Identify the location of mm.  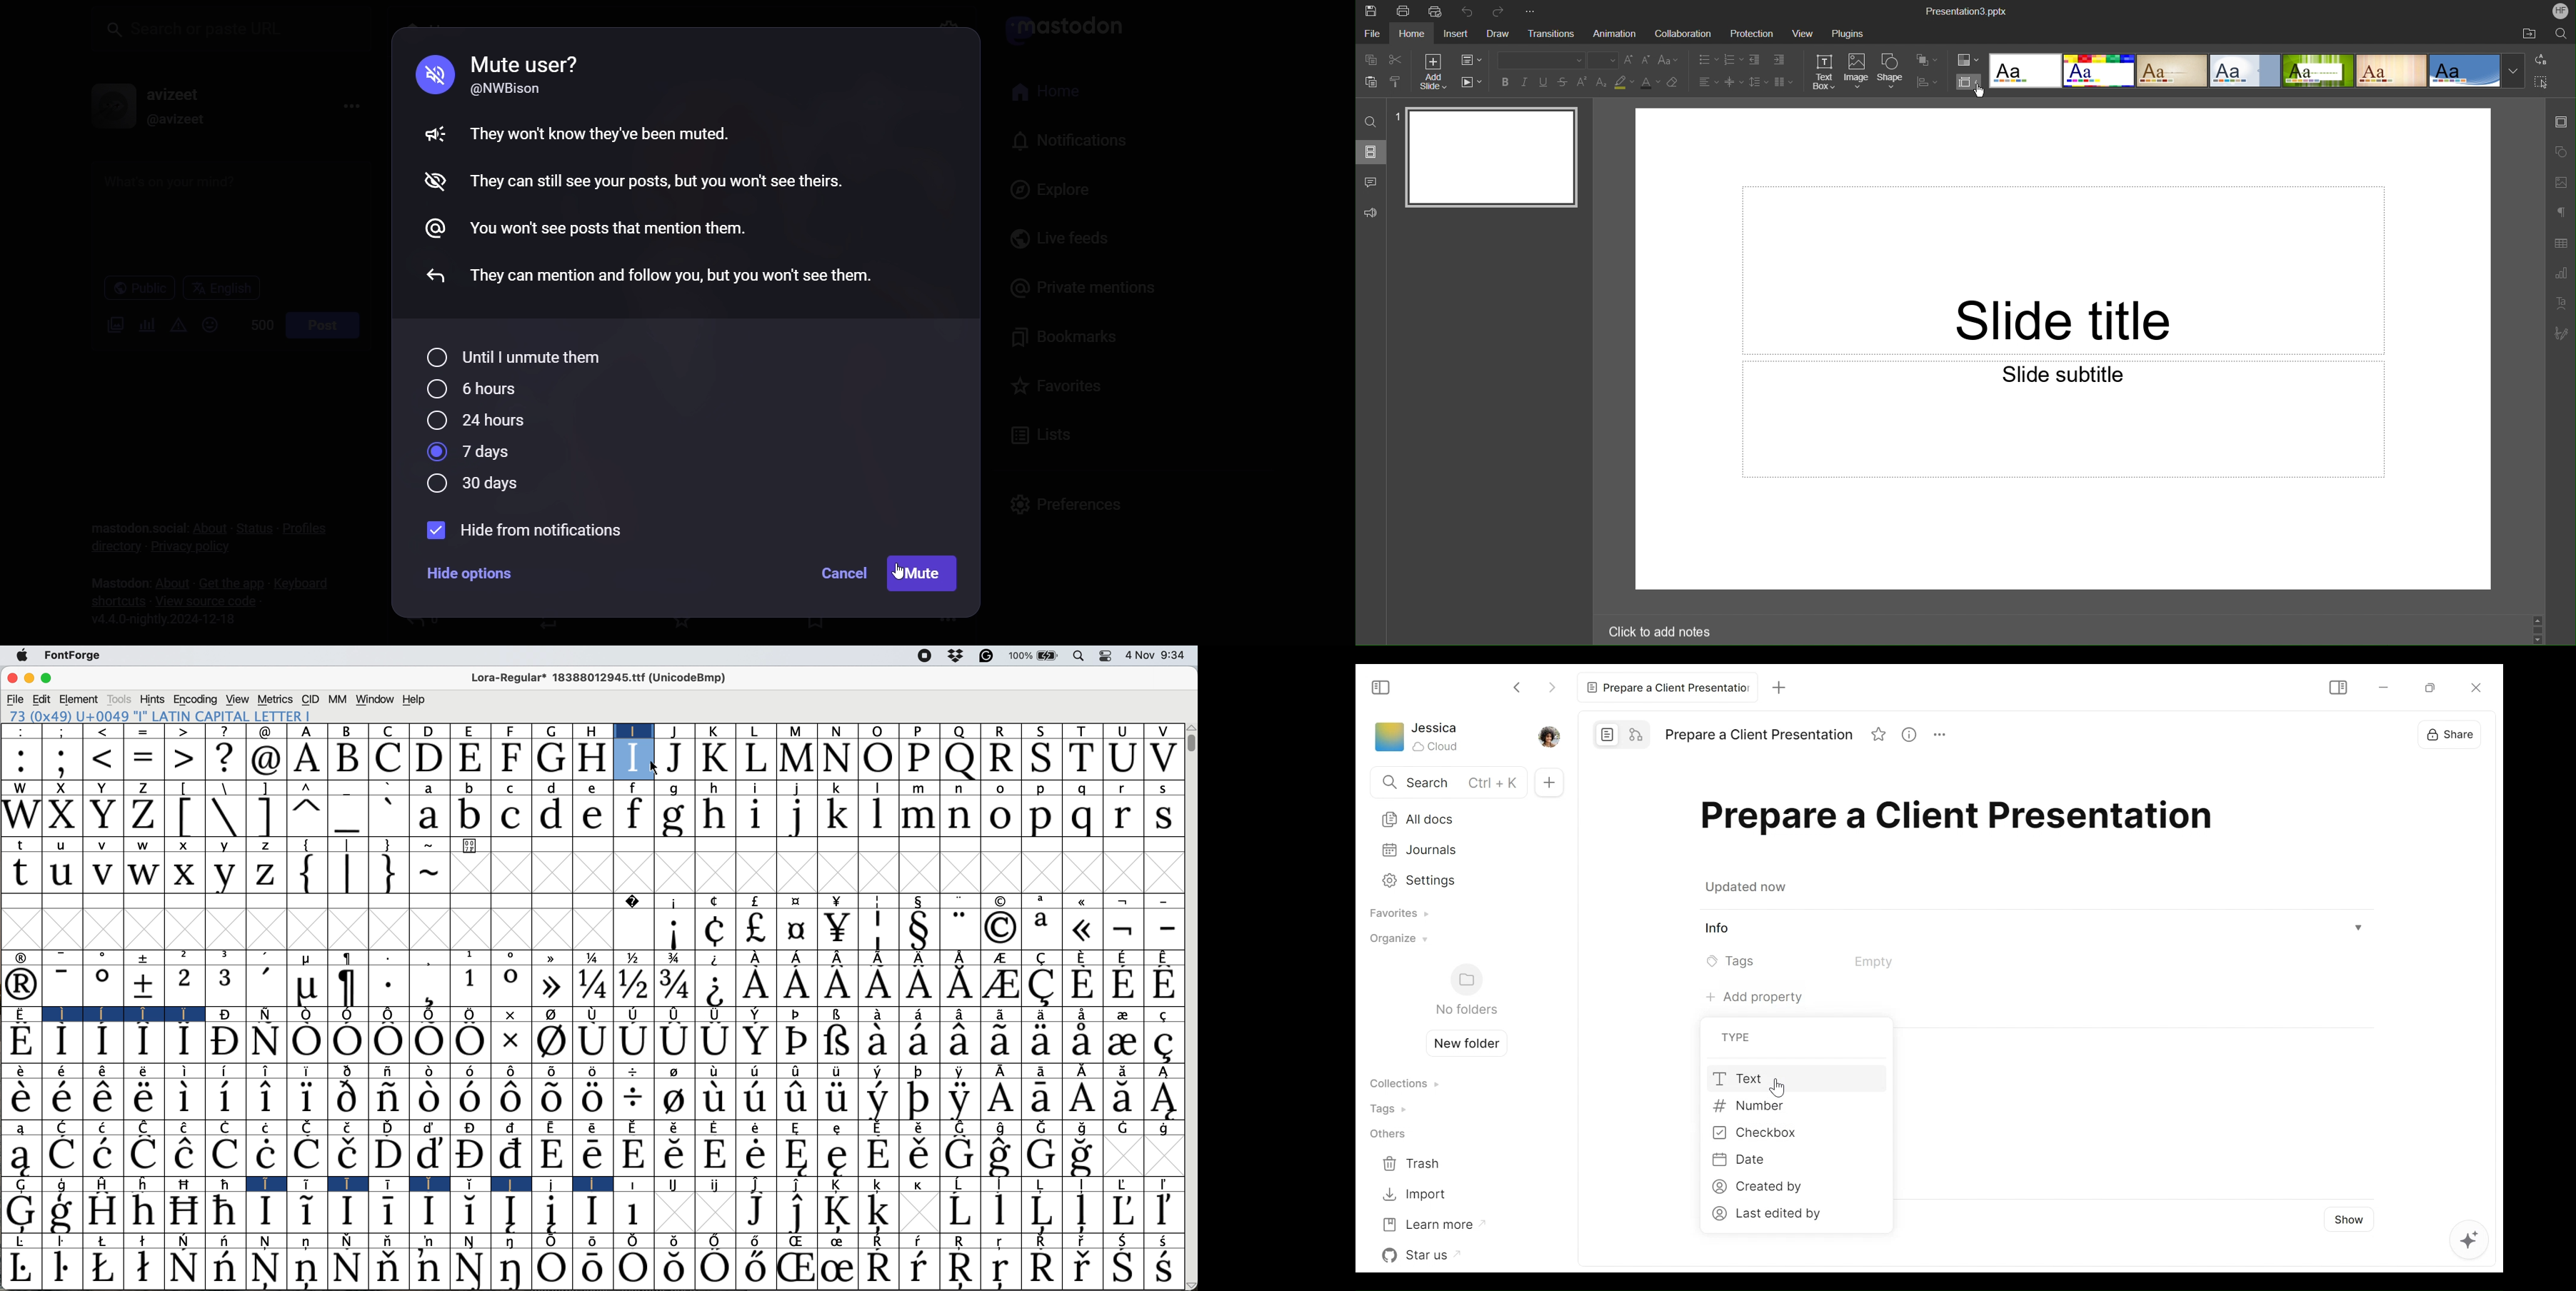
(336, 699).